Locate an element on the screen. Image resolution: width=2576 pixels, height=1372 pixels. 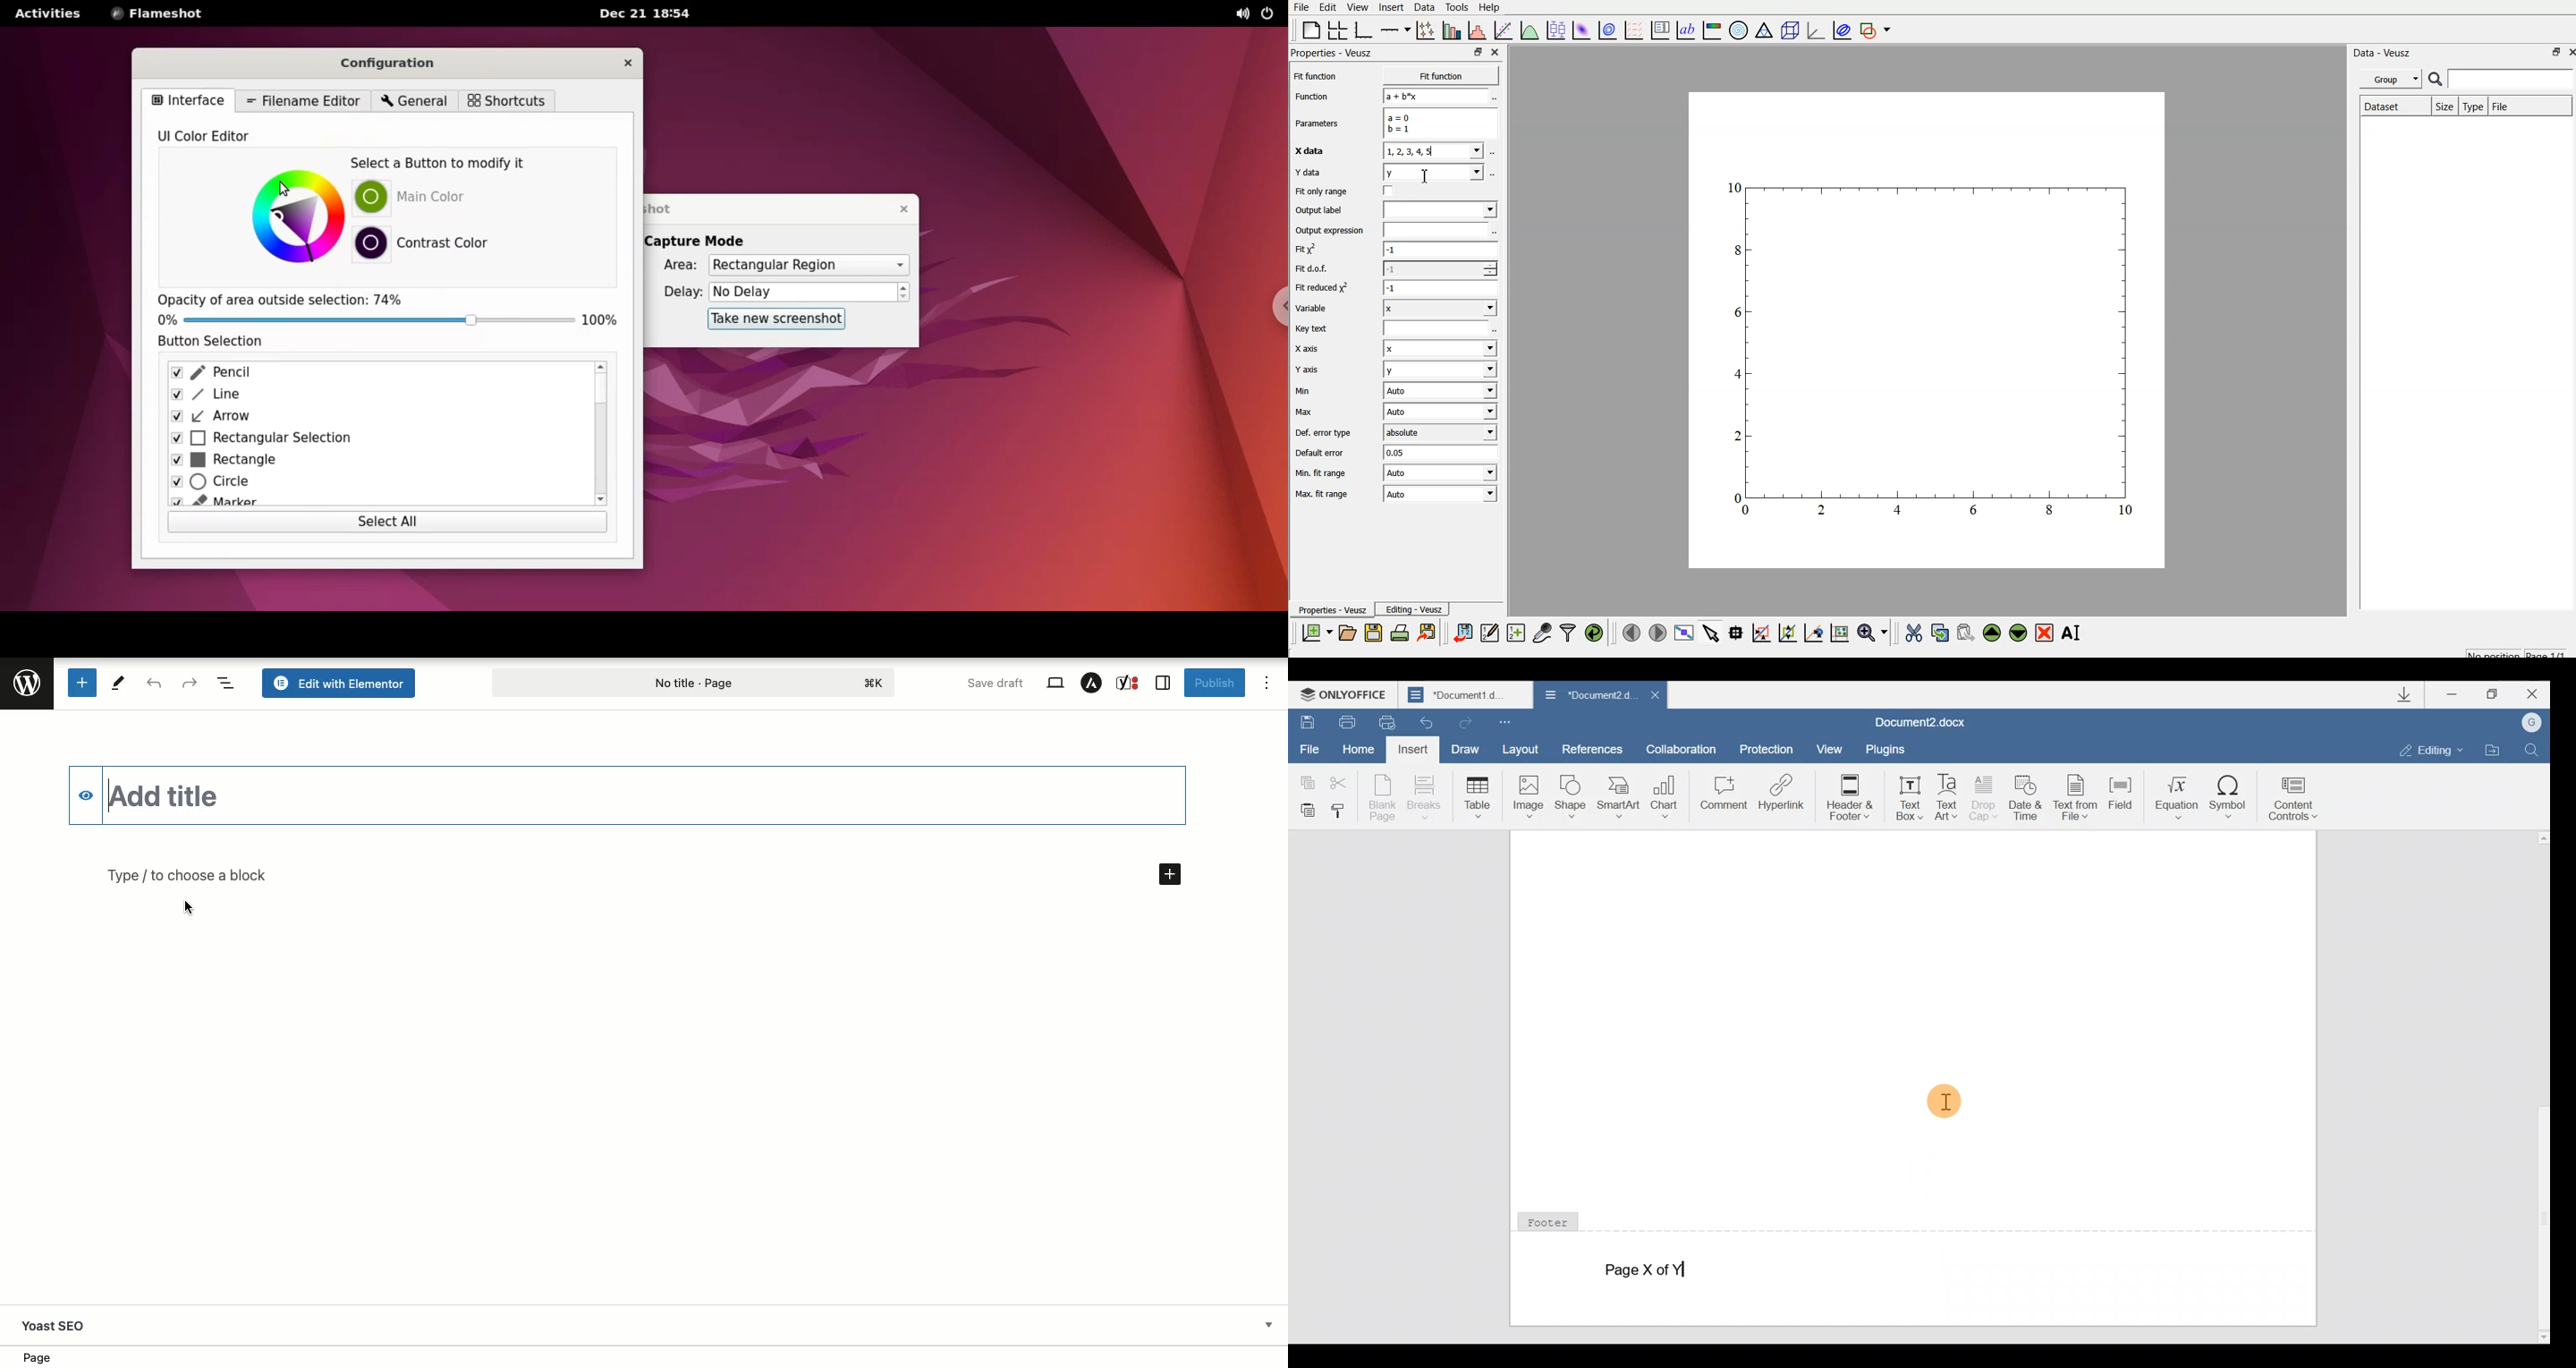
open a new document is located at coordinates (1347, 635).